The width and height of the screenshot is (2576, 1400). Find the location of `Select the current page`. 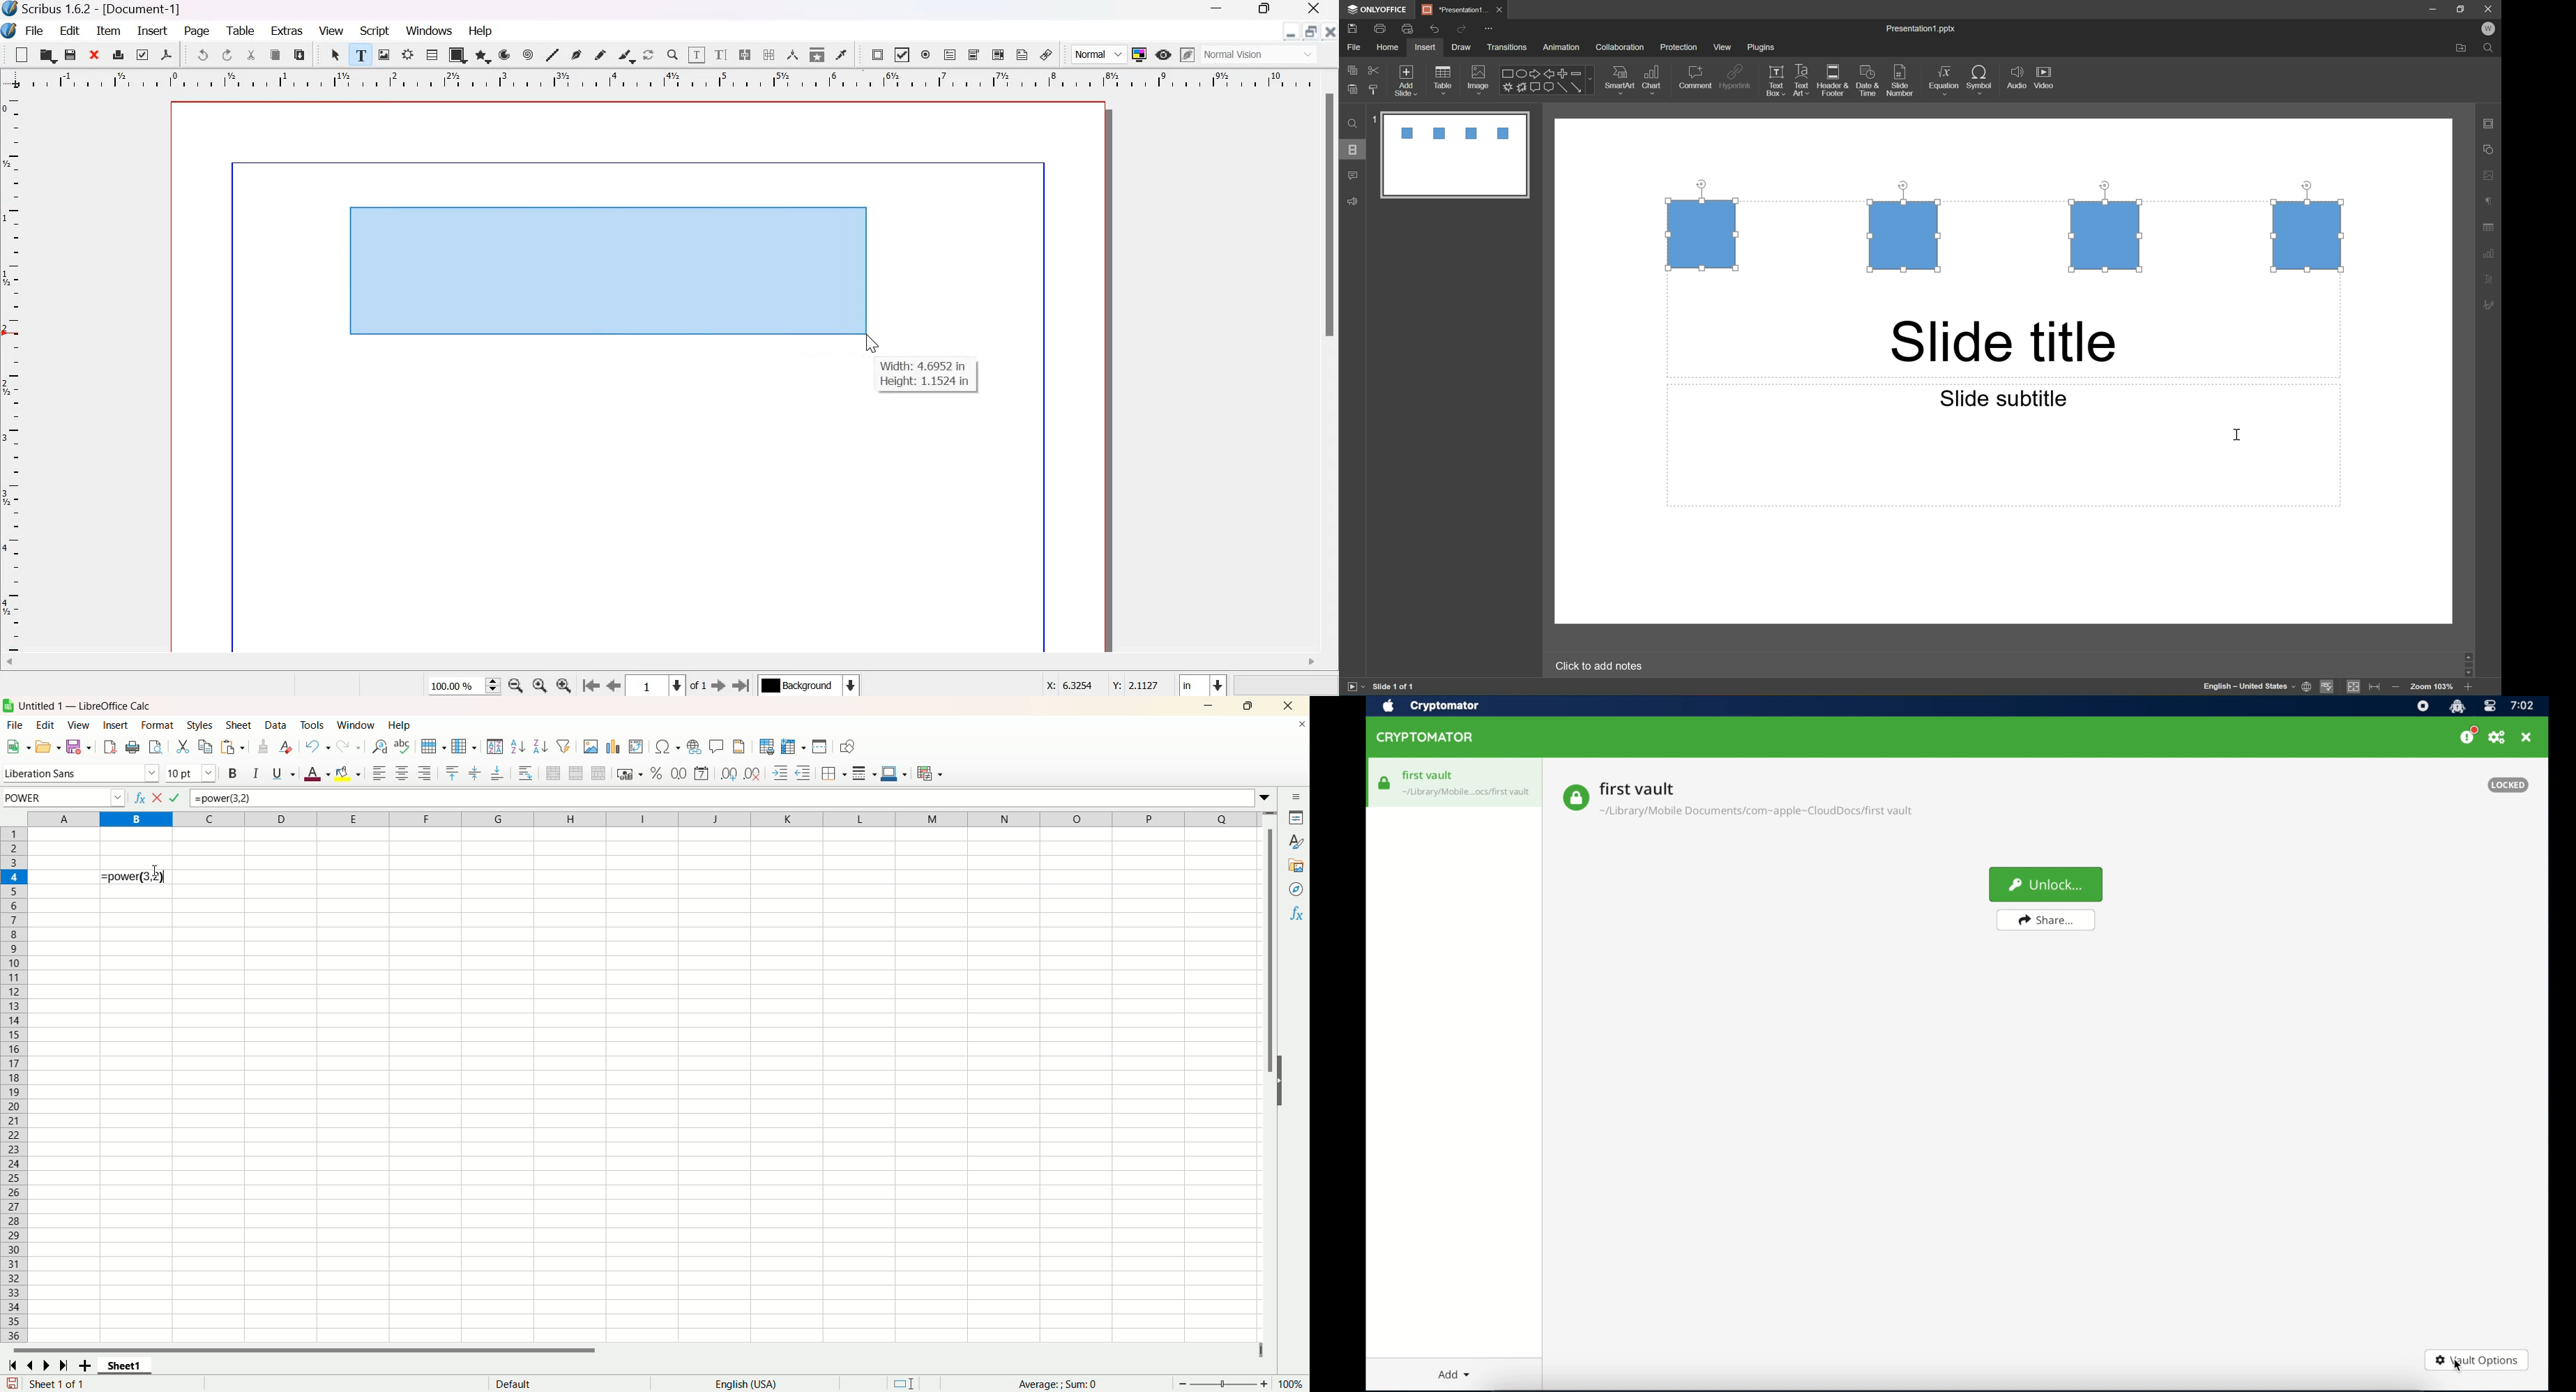

Select the current page is located at coordinates (656, 686).